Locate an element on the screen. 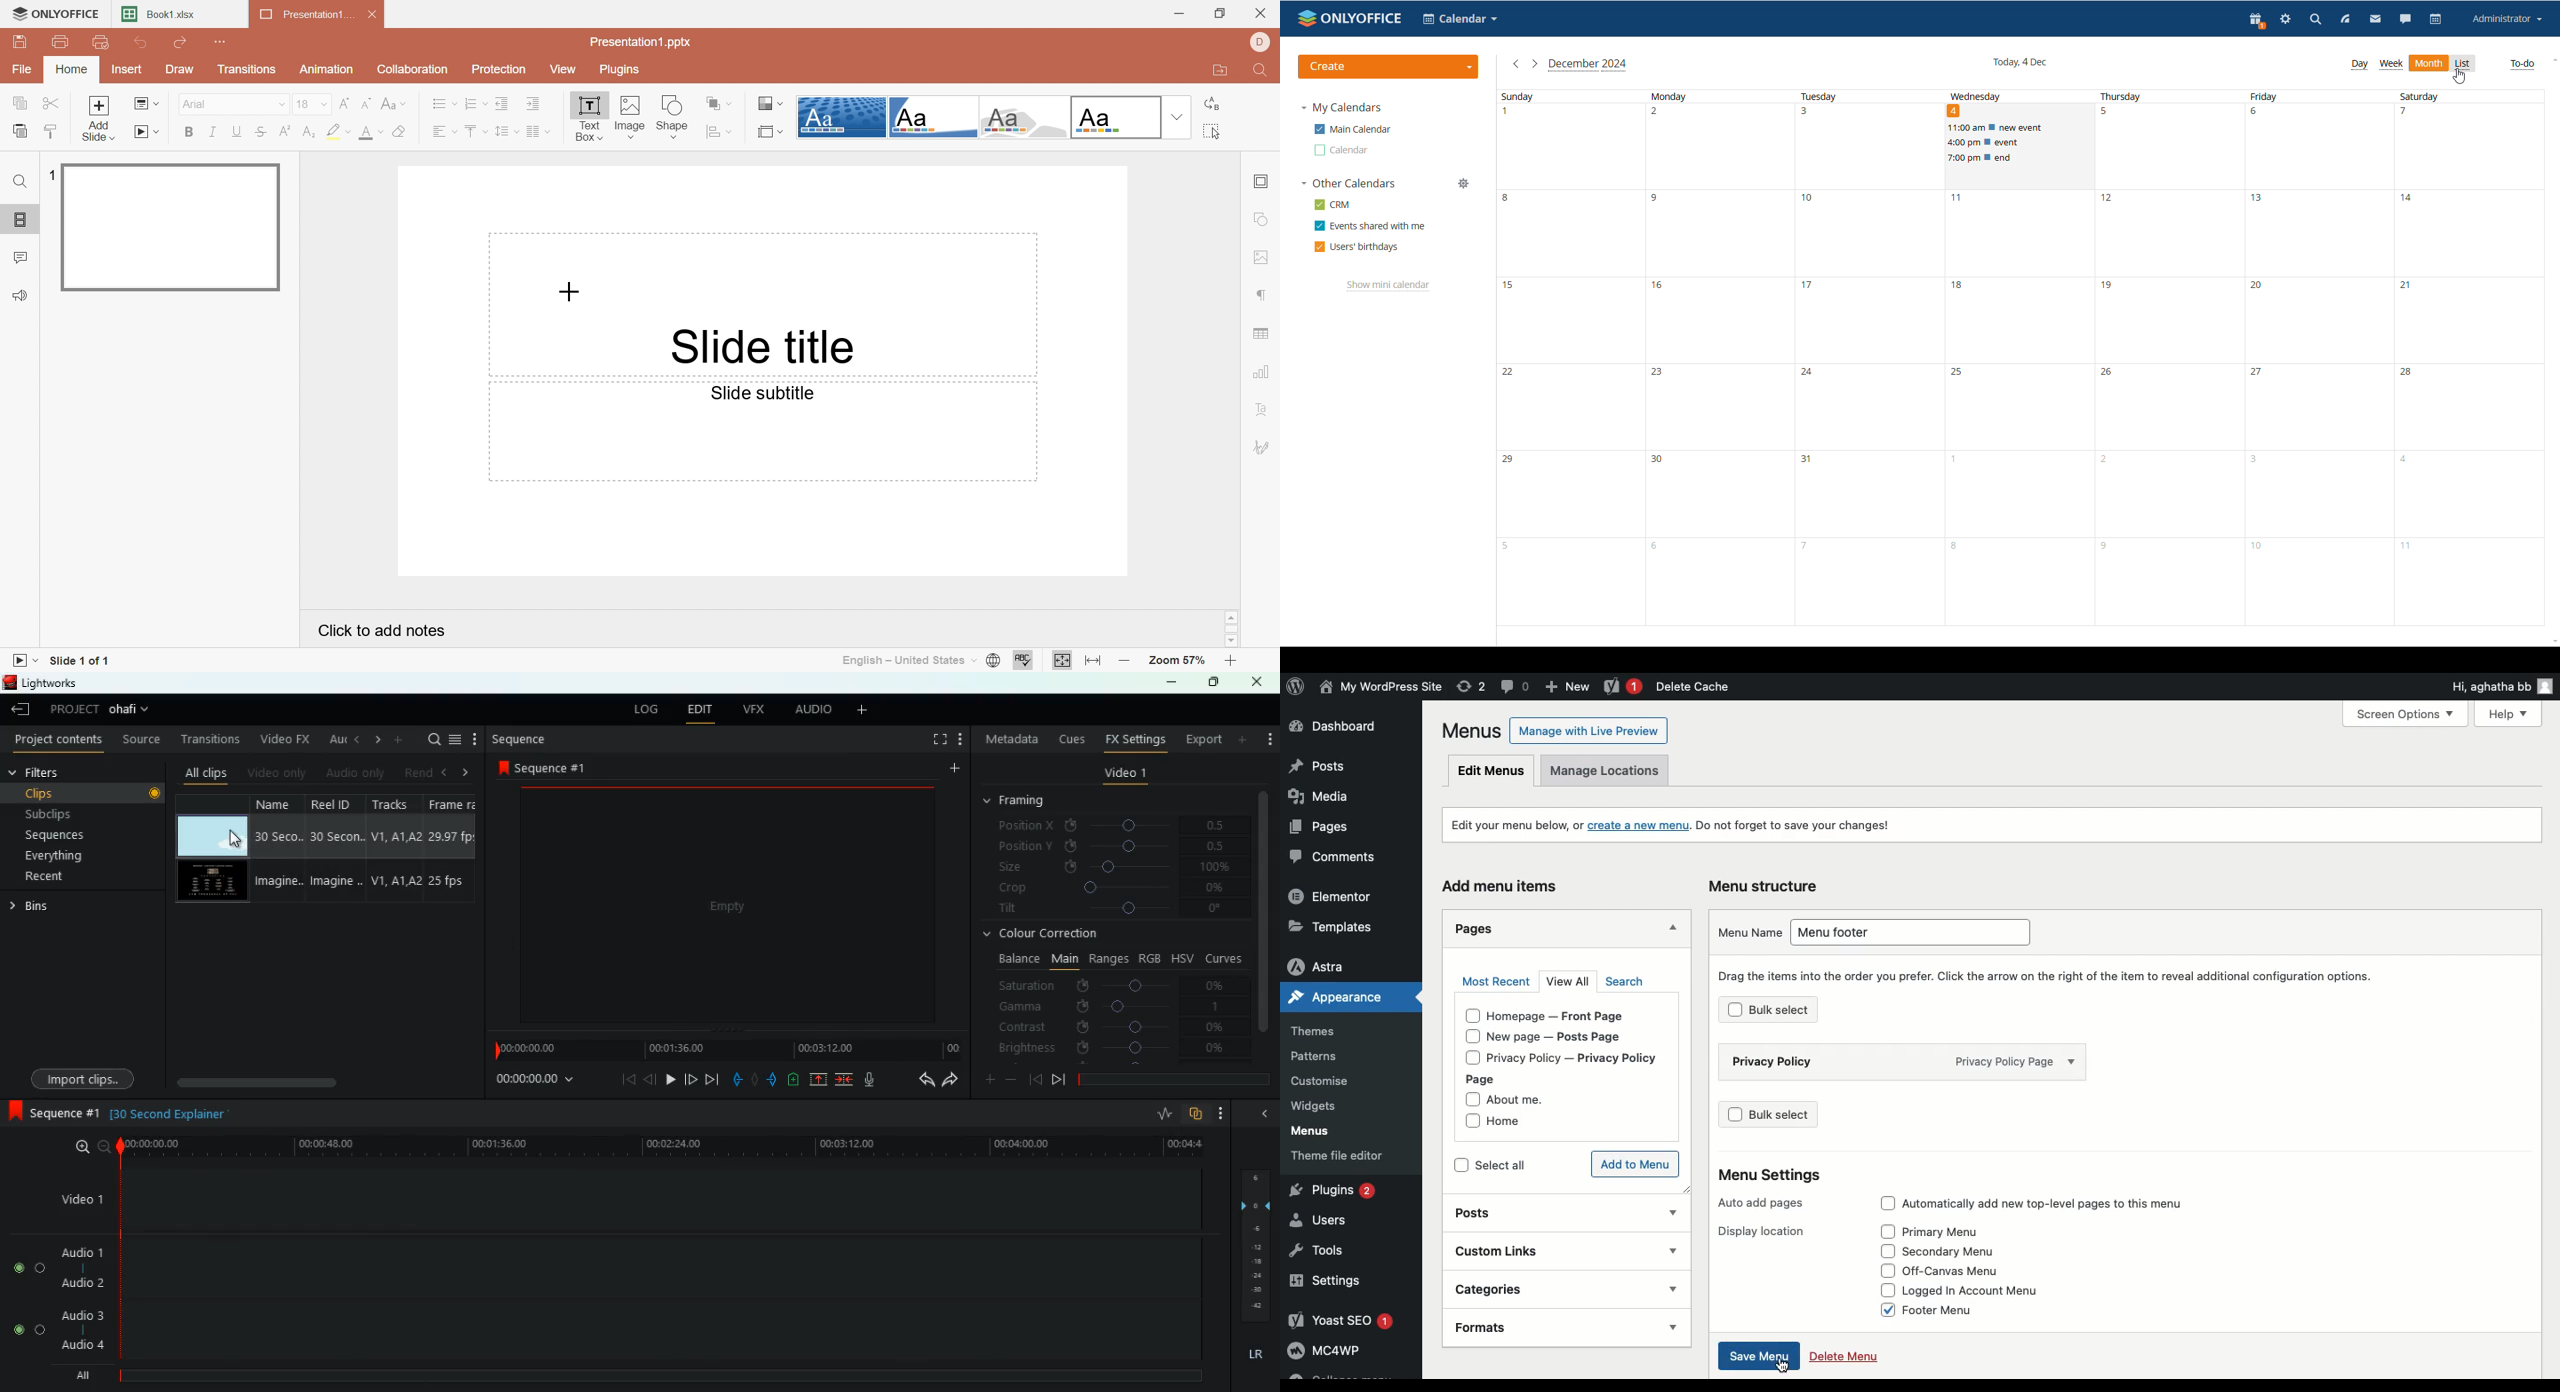 The height and width of the screenshot is (1400, 2576). back is located at coordinates (23, 711).